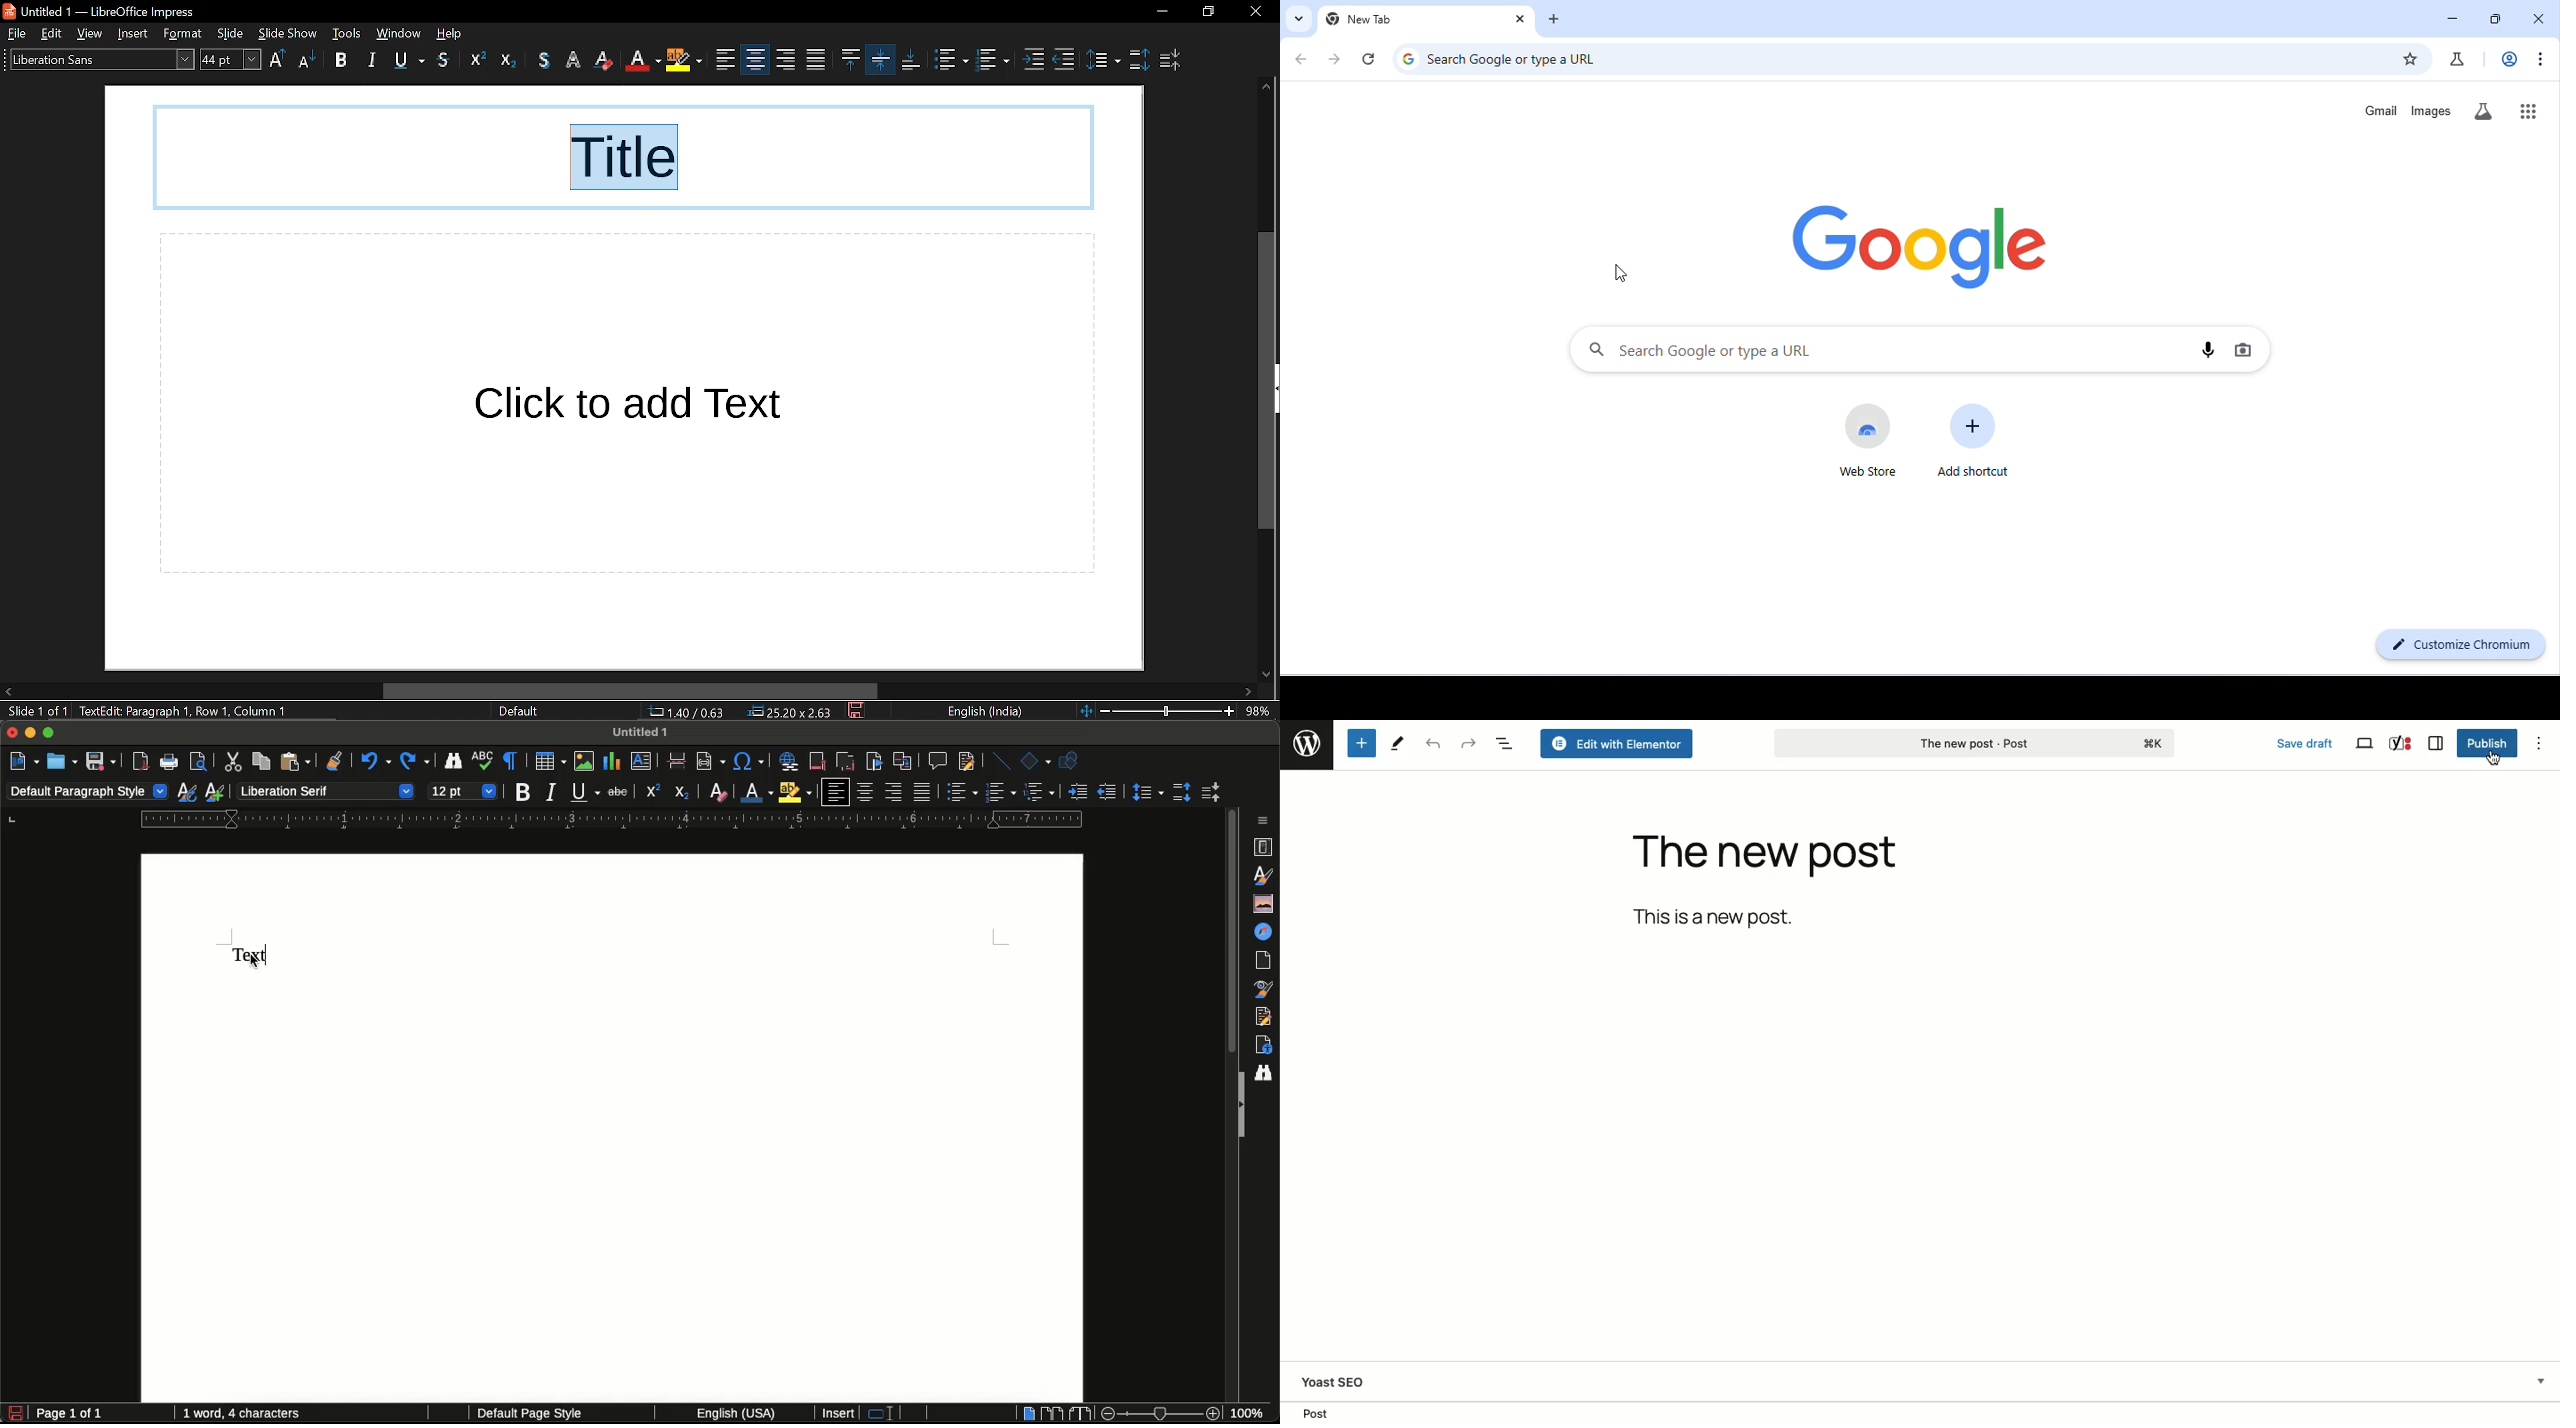  What do you see at coordinates (1181, 791) in the screenshot?
I see `Increase paragraph spacing` at bounding box center [1181, 791].